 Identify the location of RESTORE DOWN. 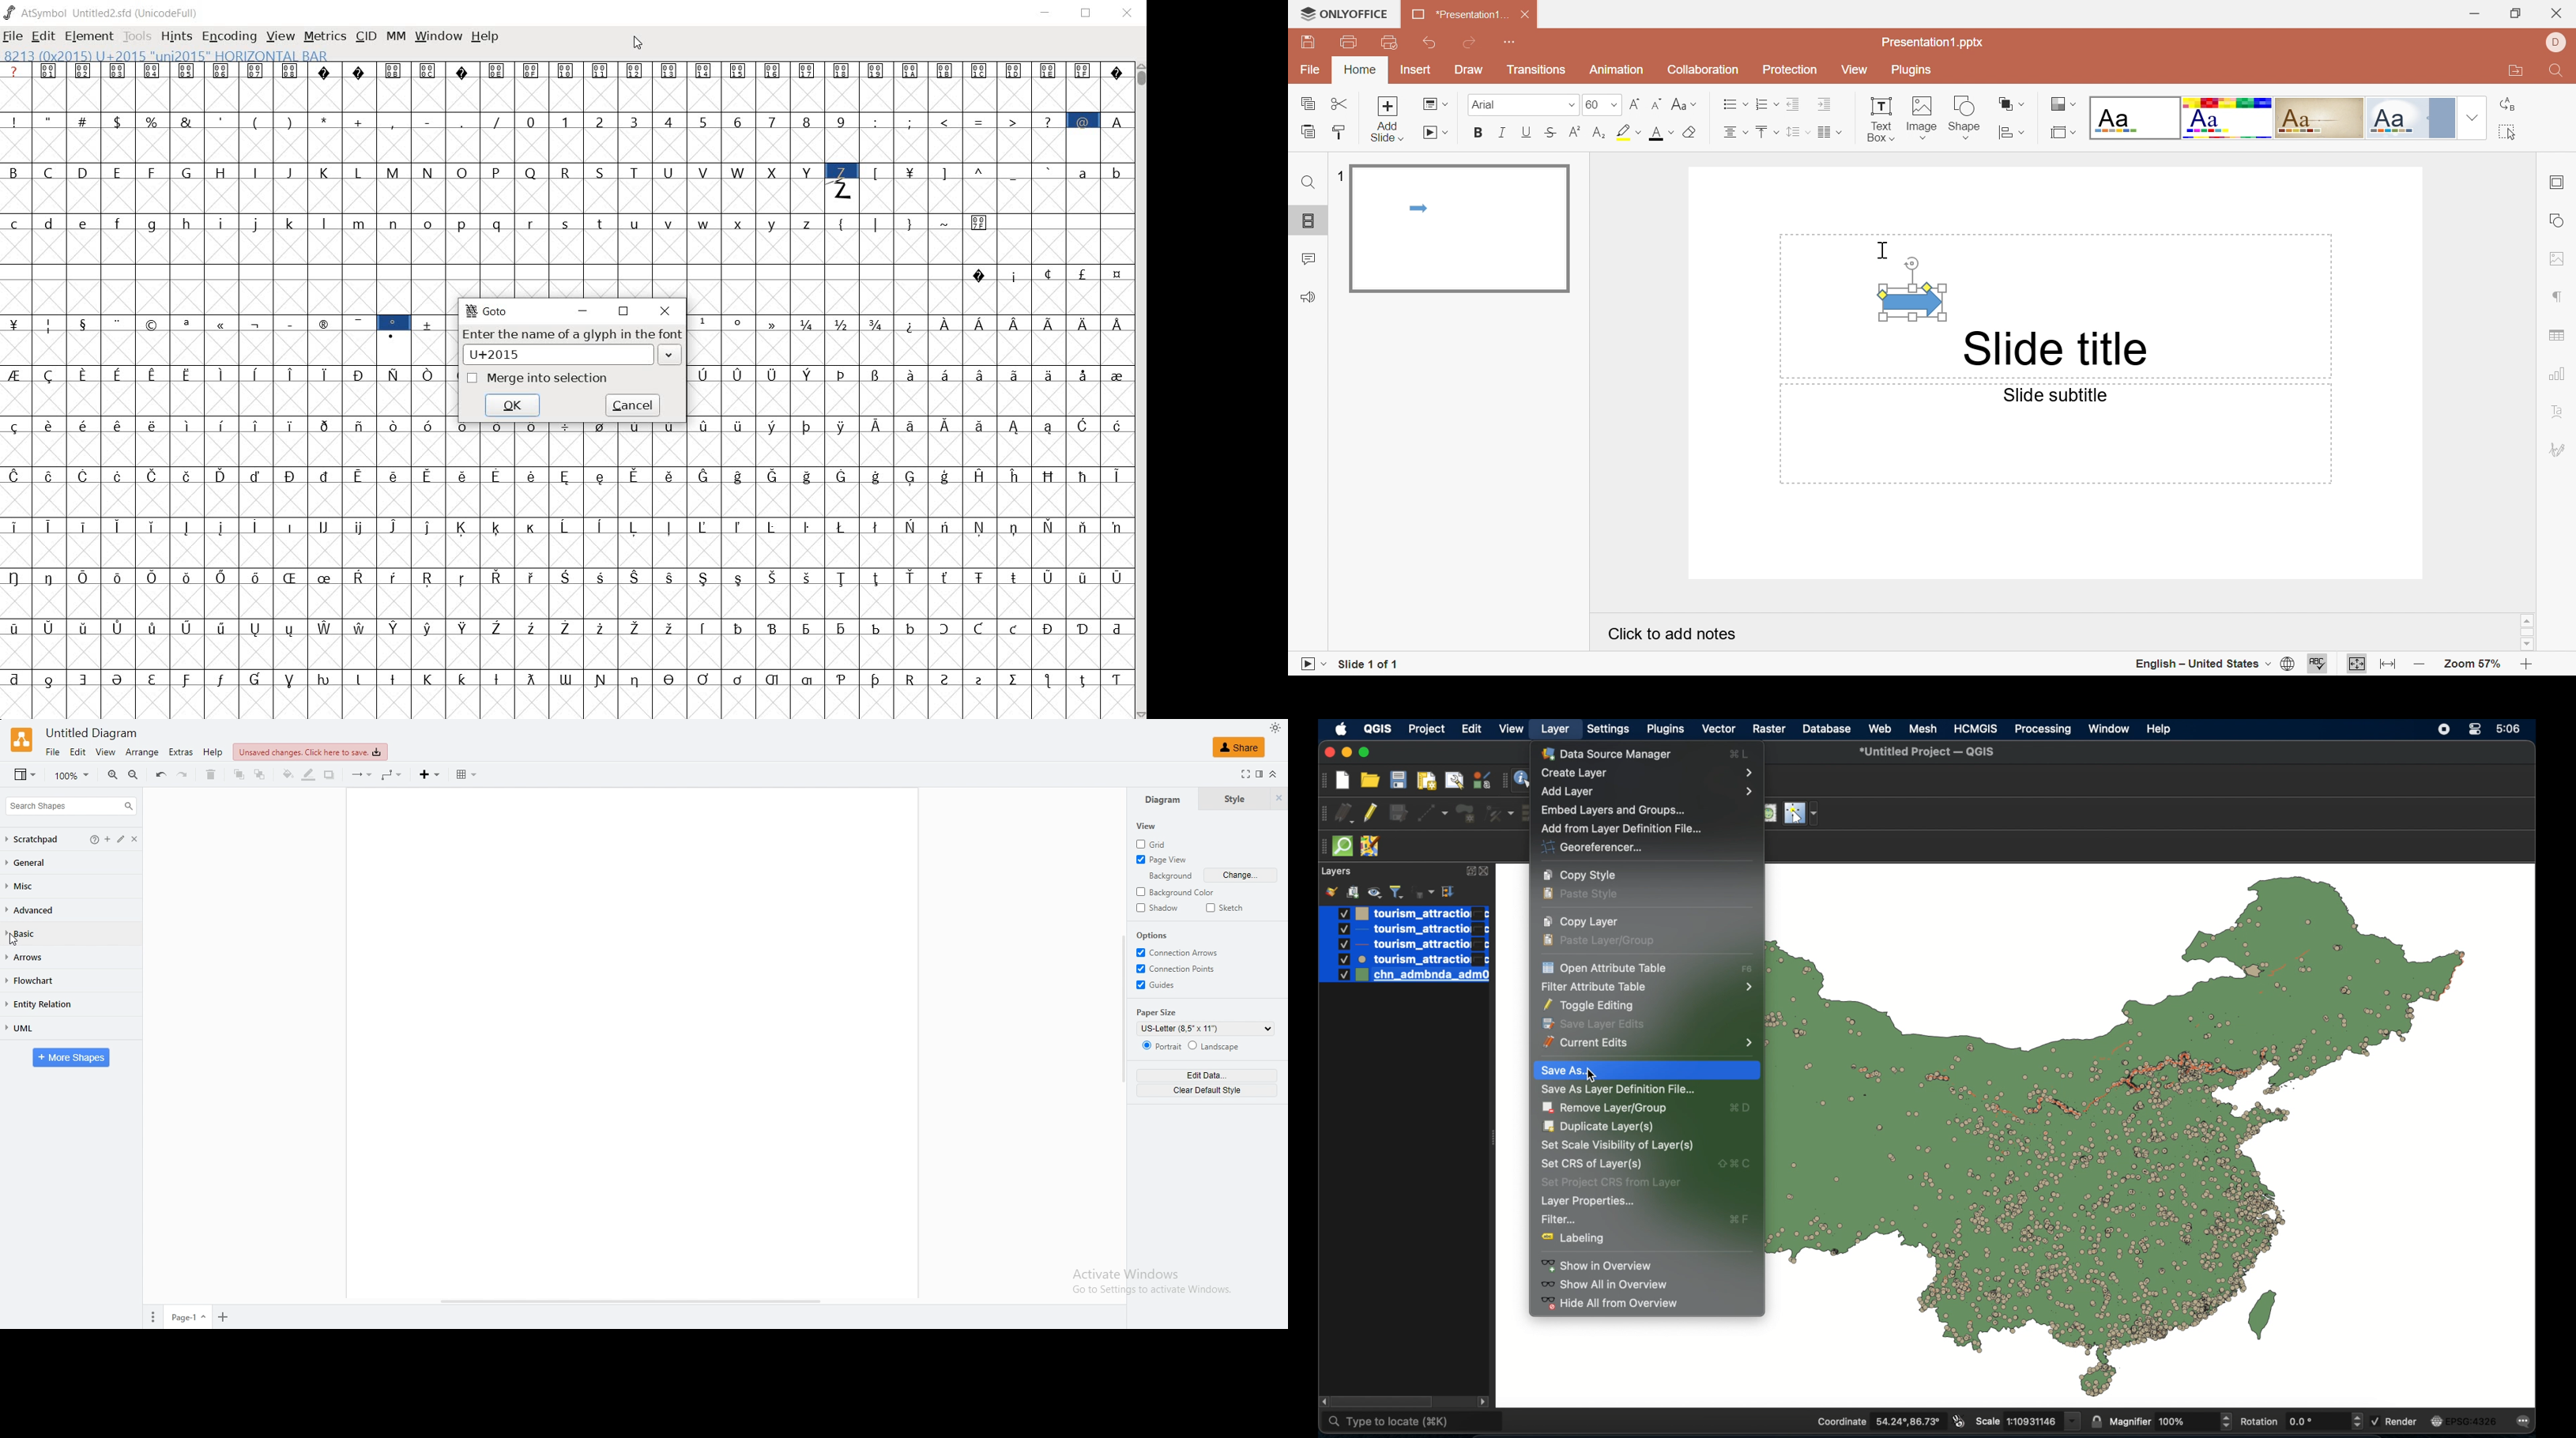
(1088, 14).